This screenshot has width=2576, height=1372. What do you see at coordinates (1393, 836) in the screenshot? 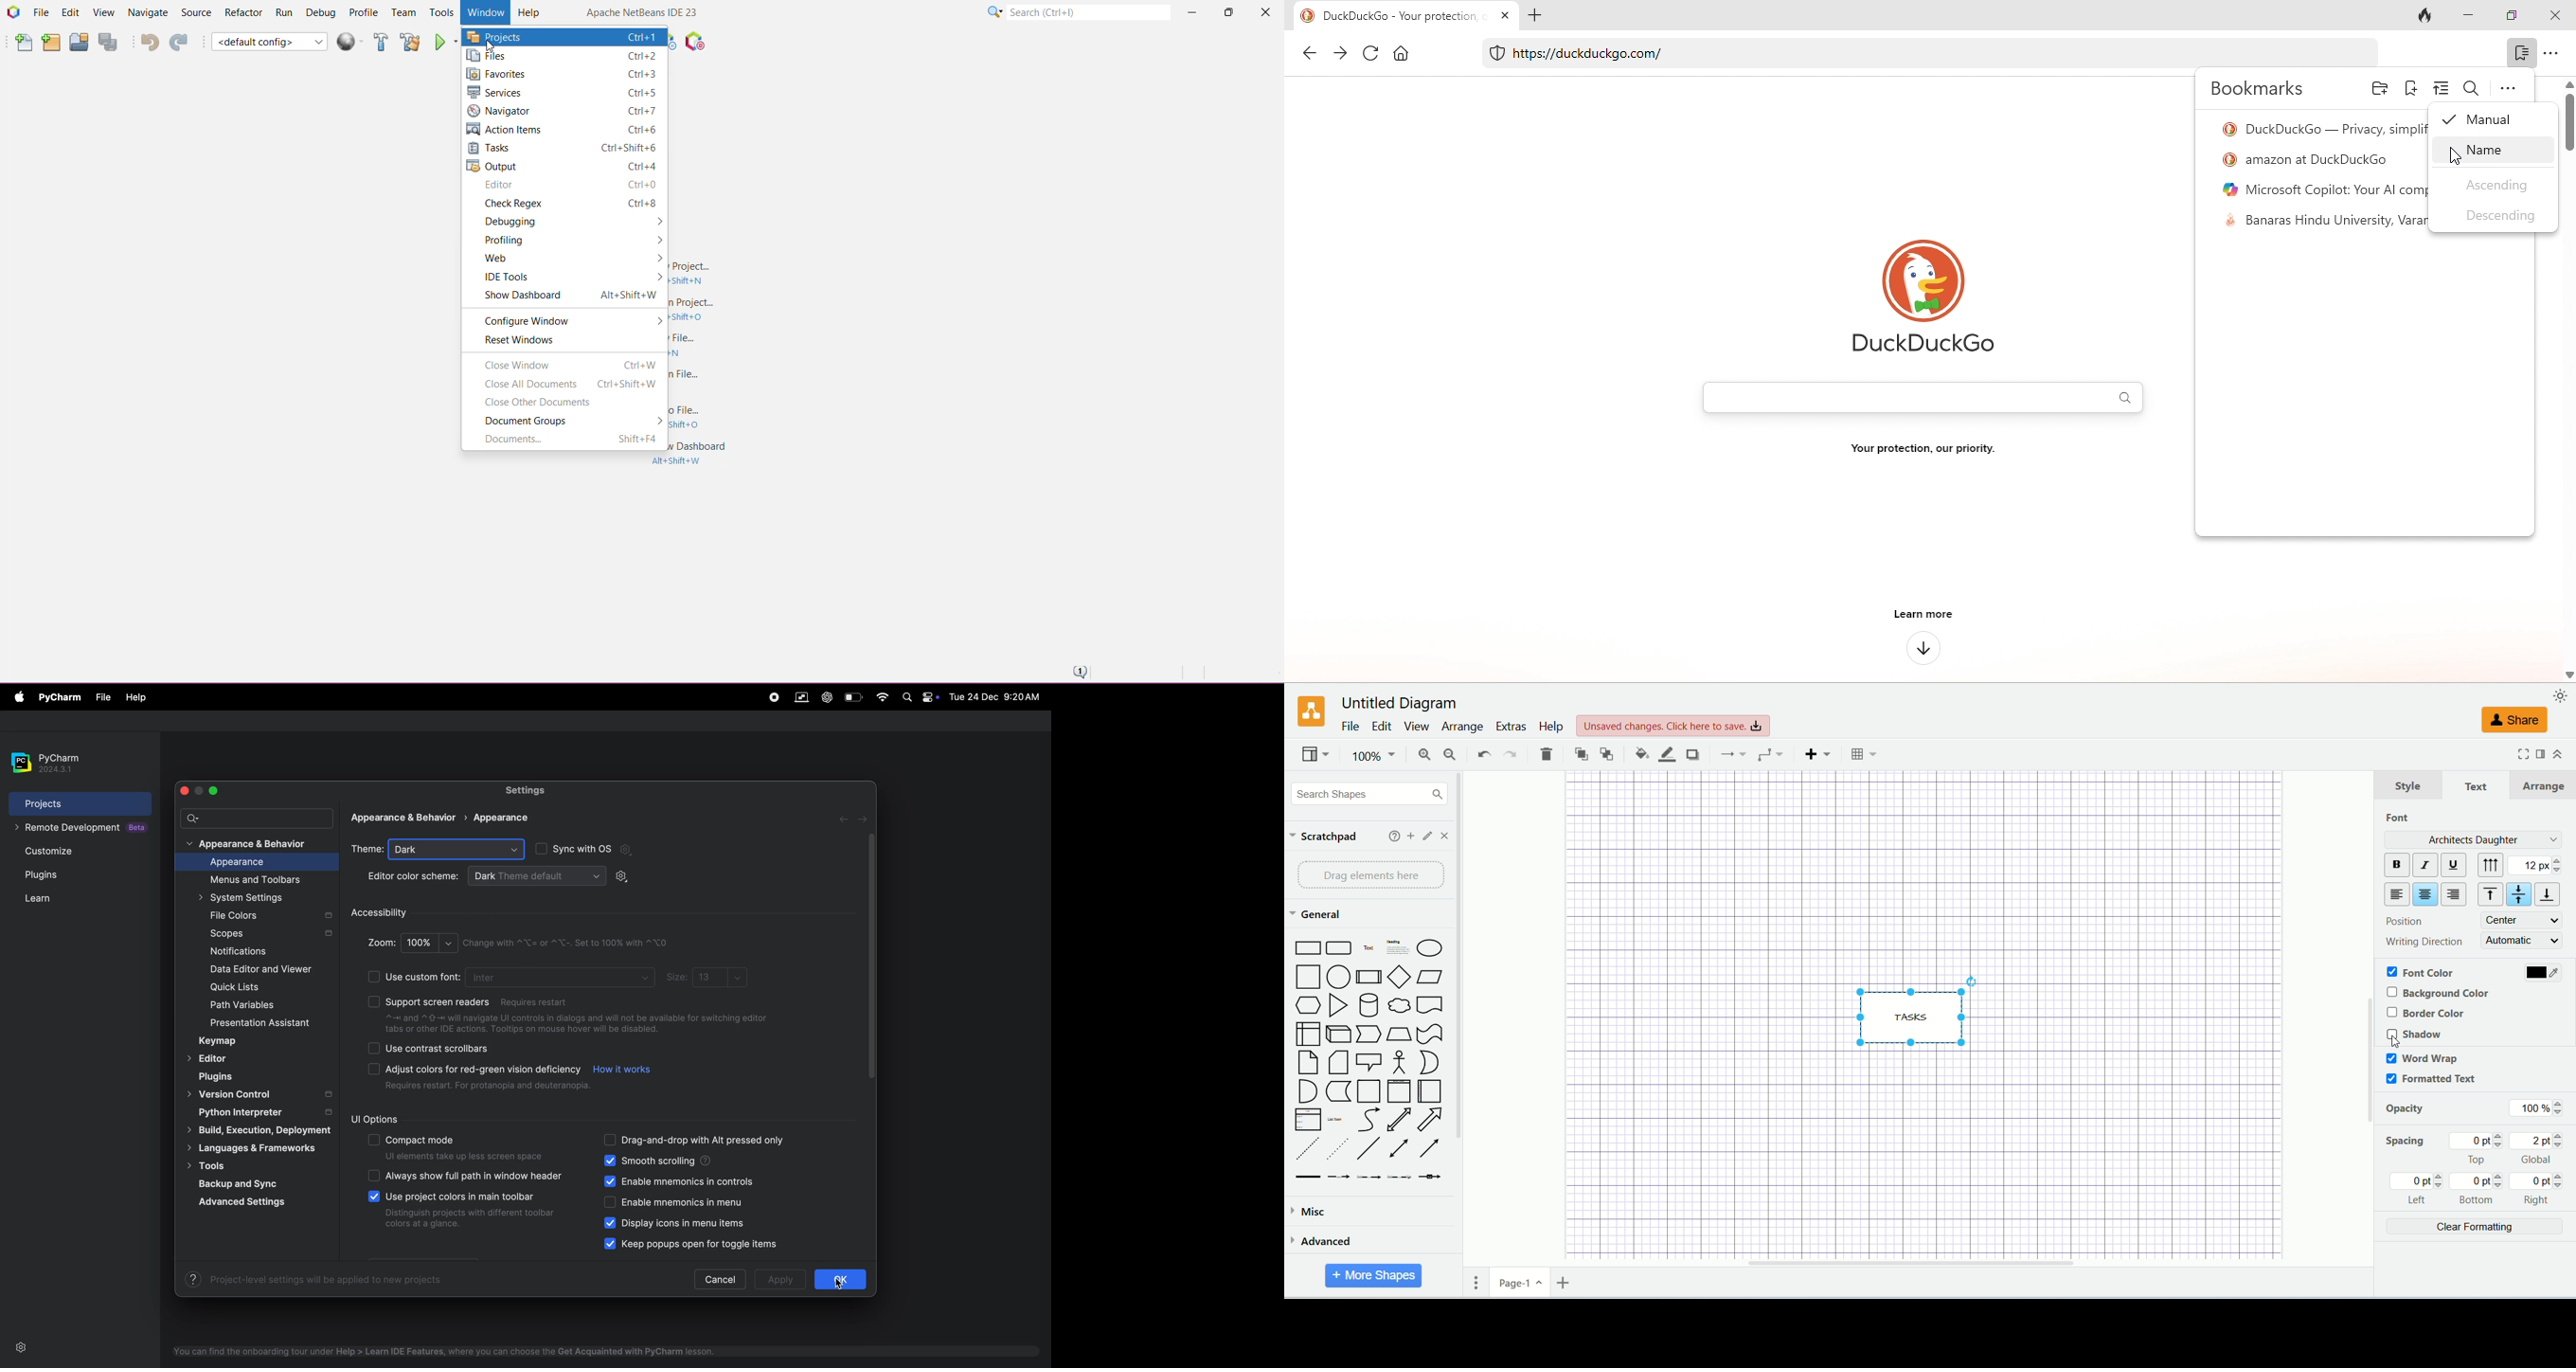
I see `help` at bounding box center [1393, 836].